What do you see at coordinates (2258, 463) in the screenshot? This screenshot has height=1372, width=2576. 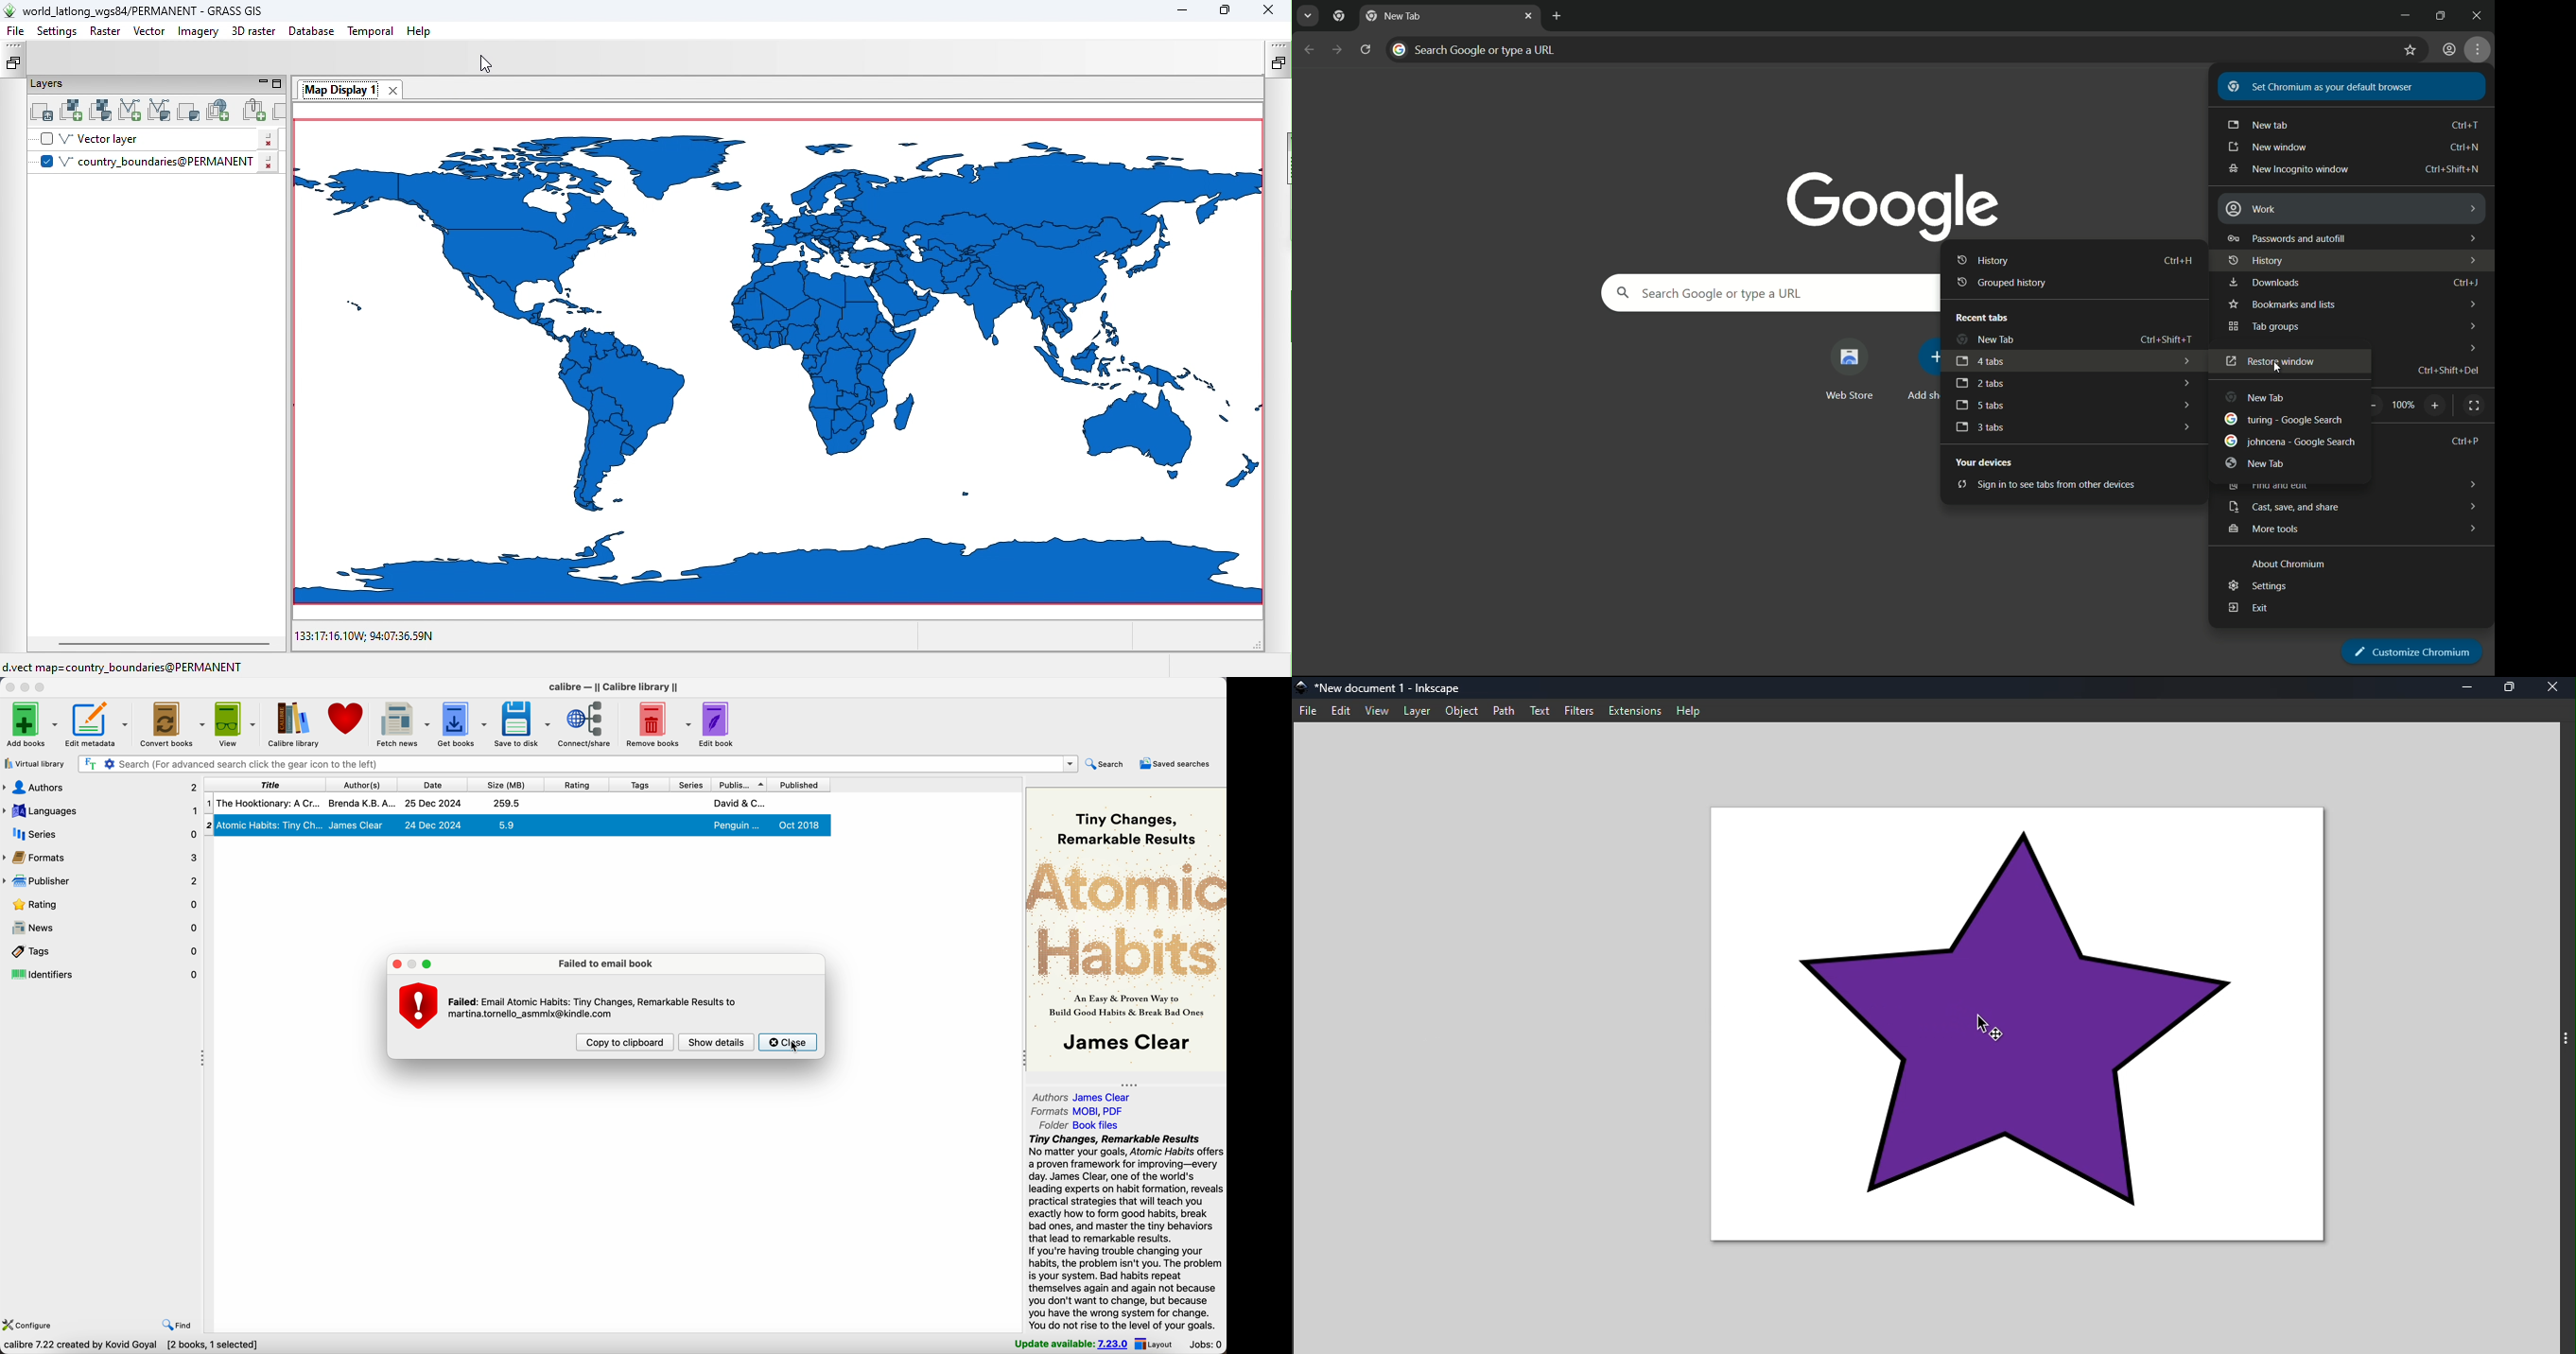 I see `new tab` at bounding box center [2258, 463].